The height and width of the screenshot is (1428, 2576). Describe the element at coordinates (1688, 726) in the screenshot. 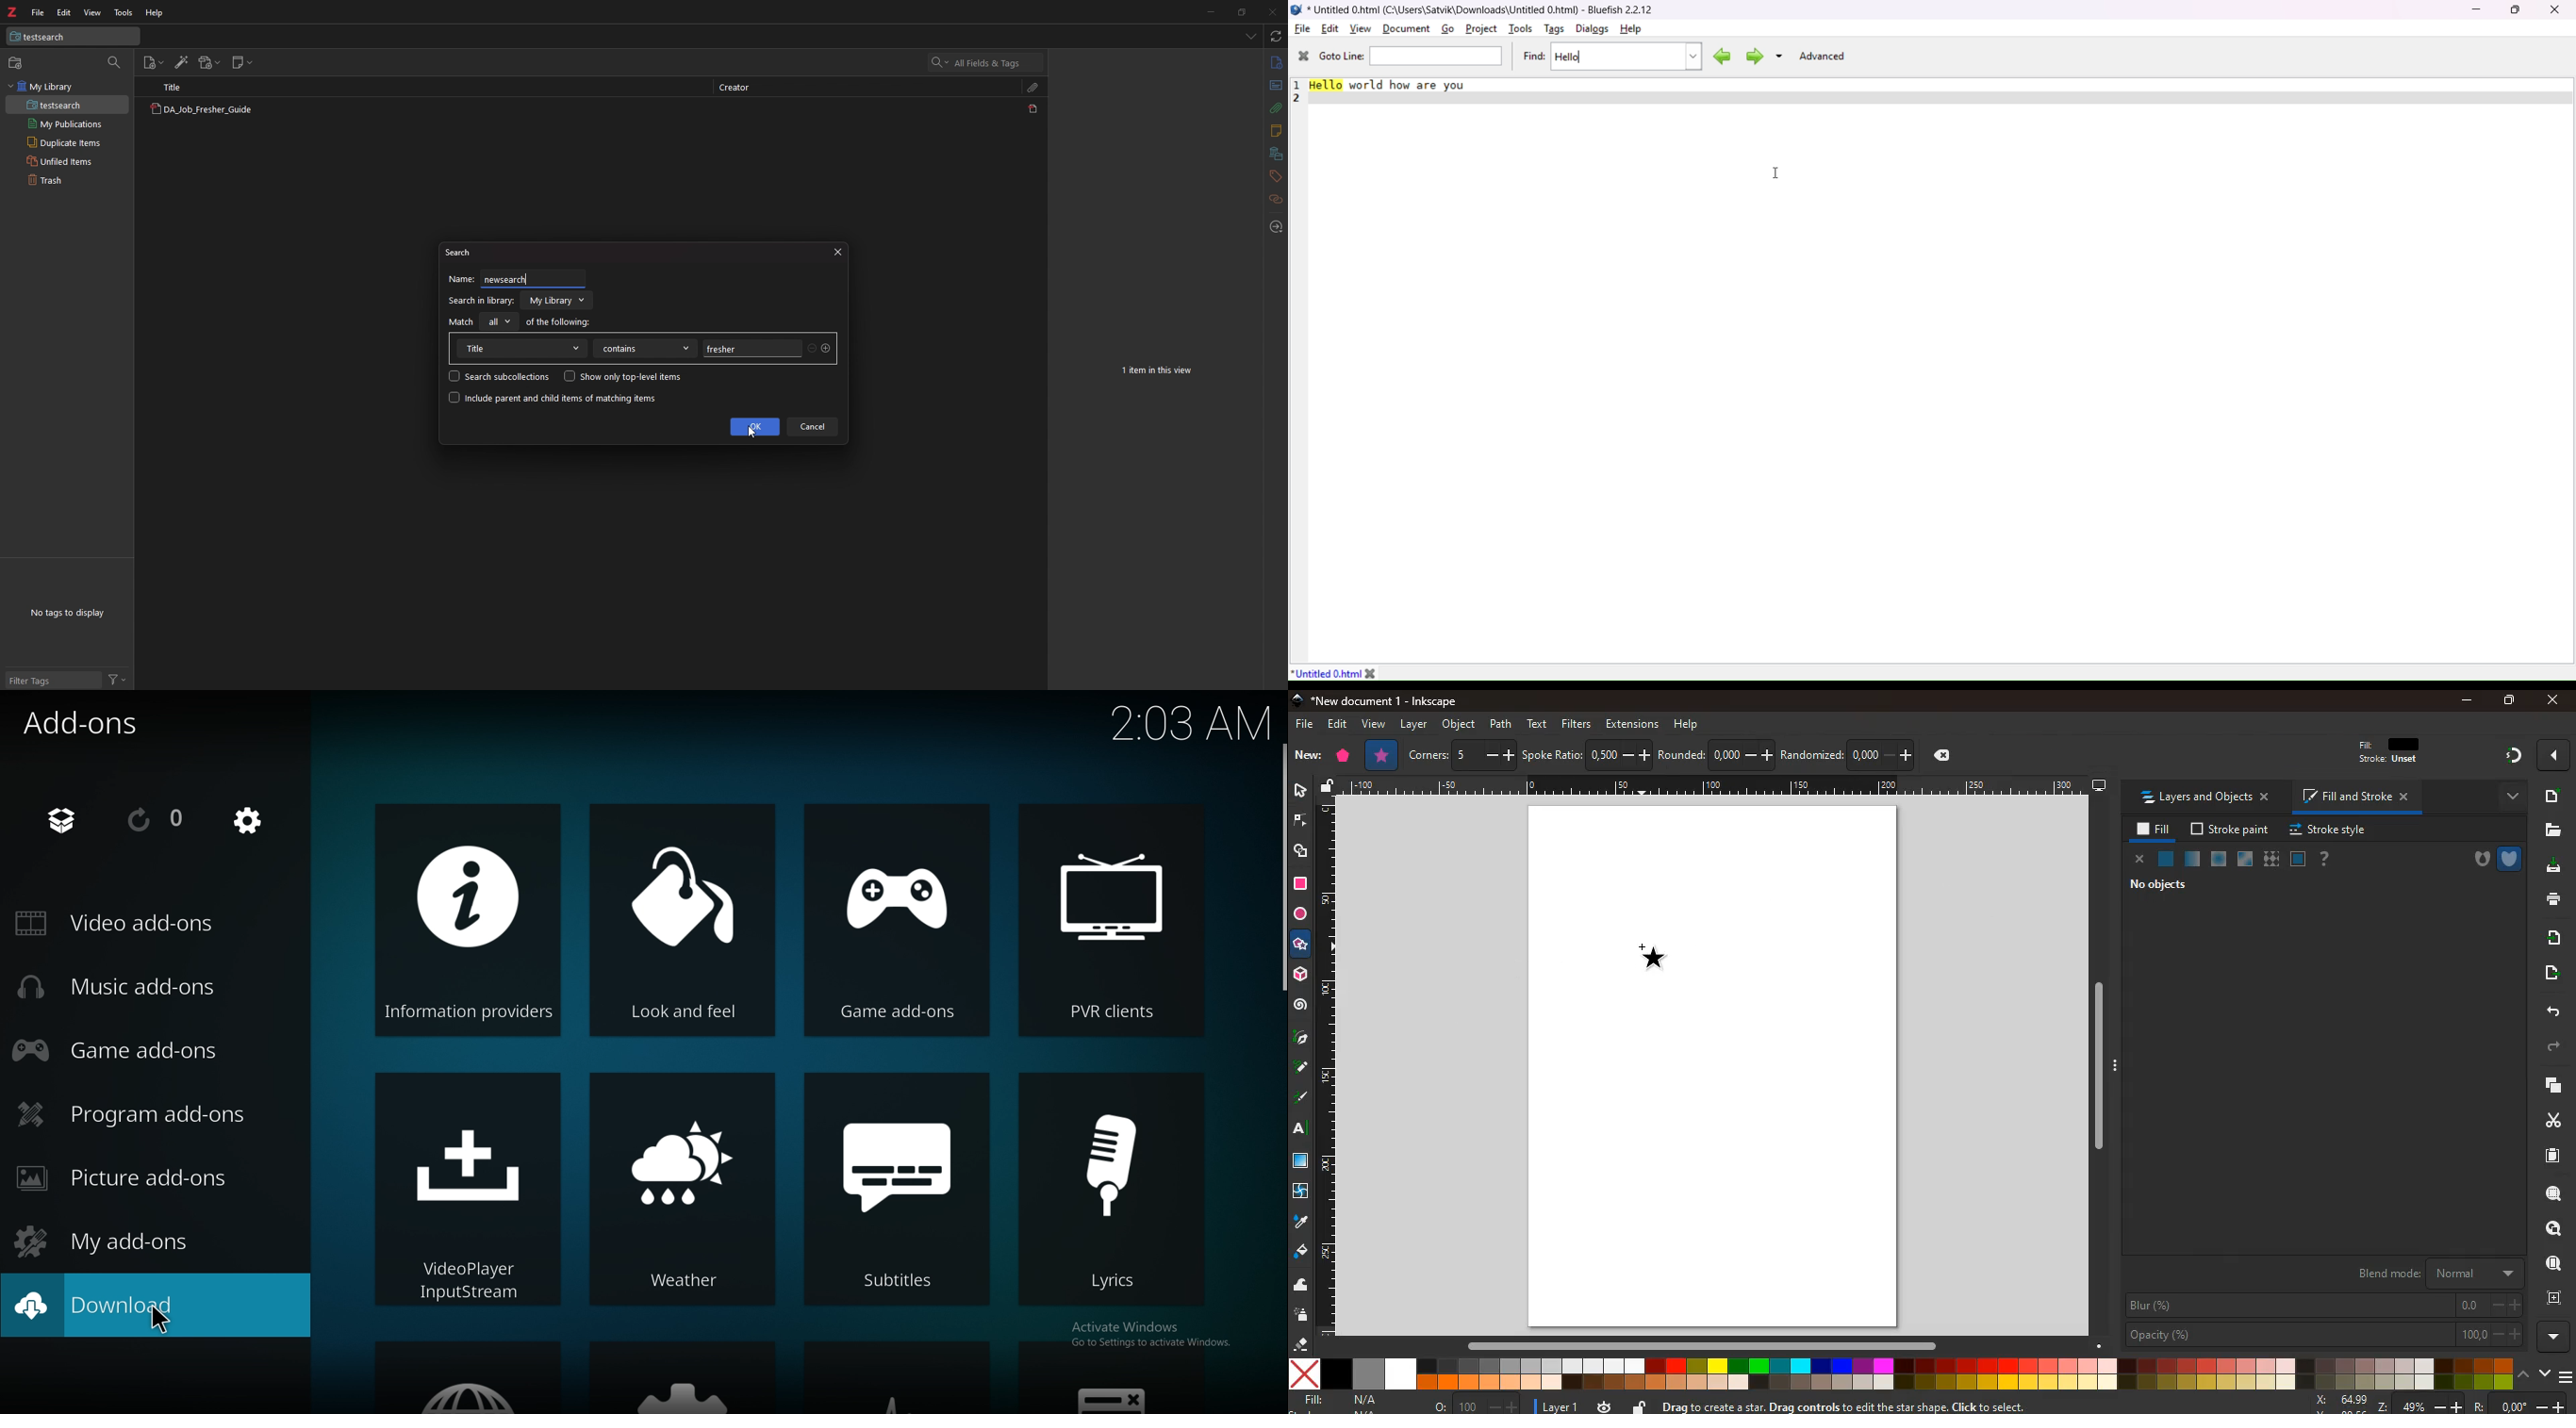

I see `help` at that location.